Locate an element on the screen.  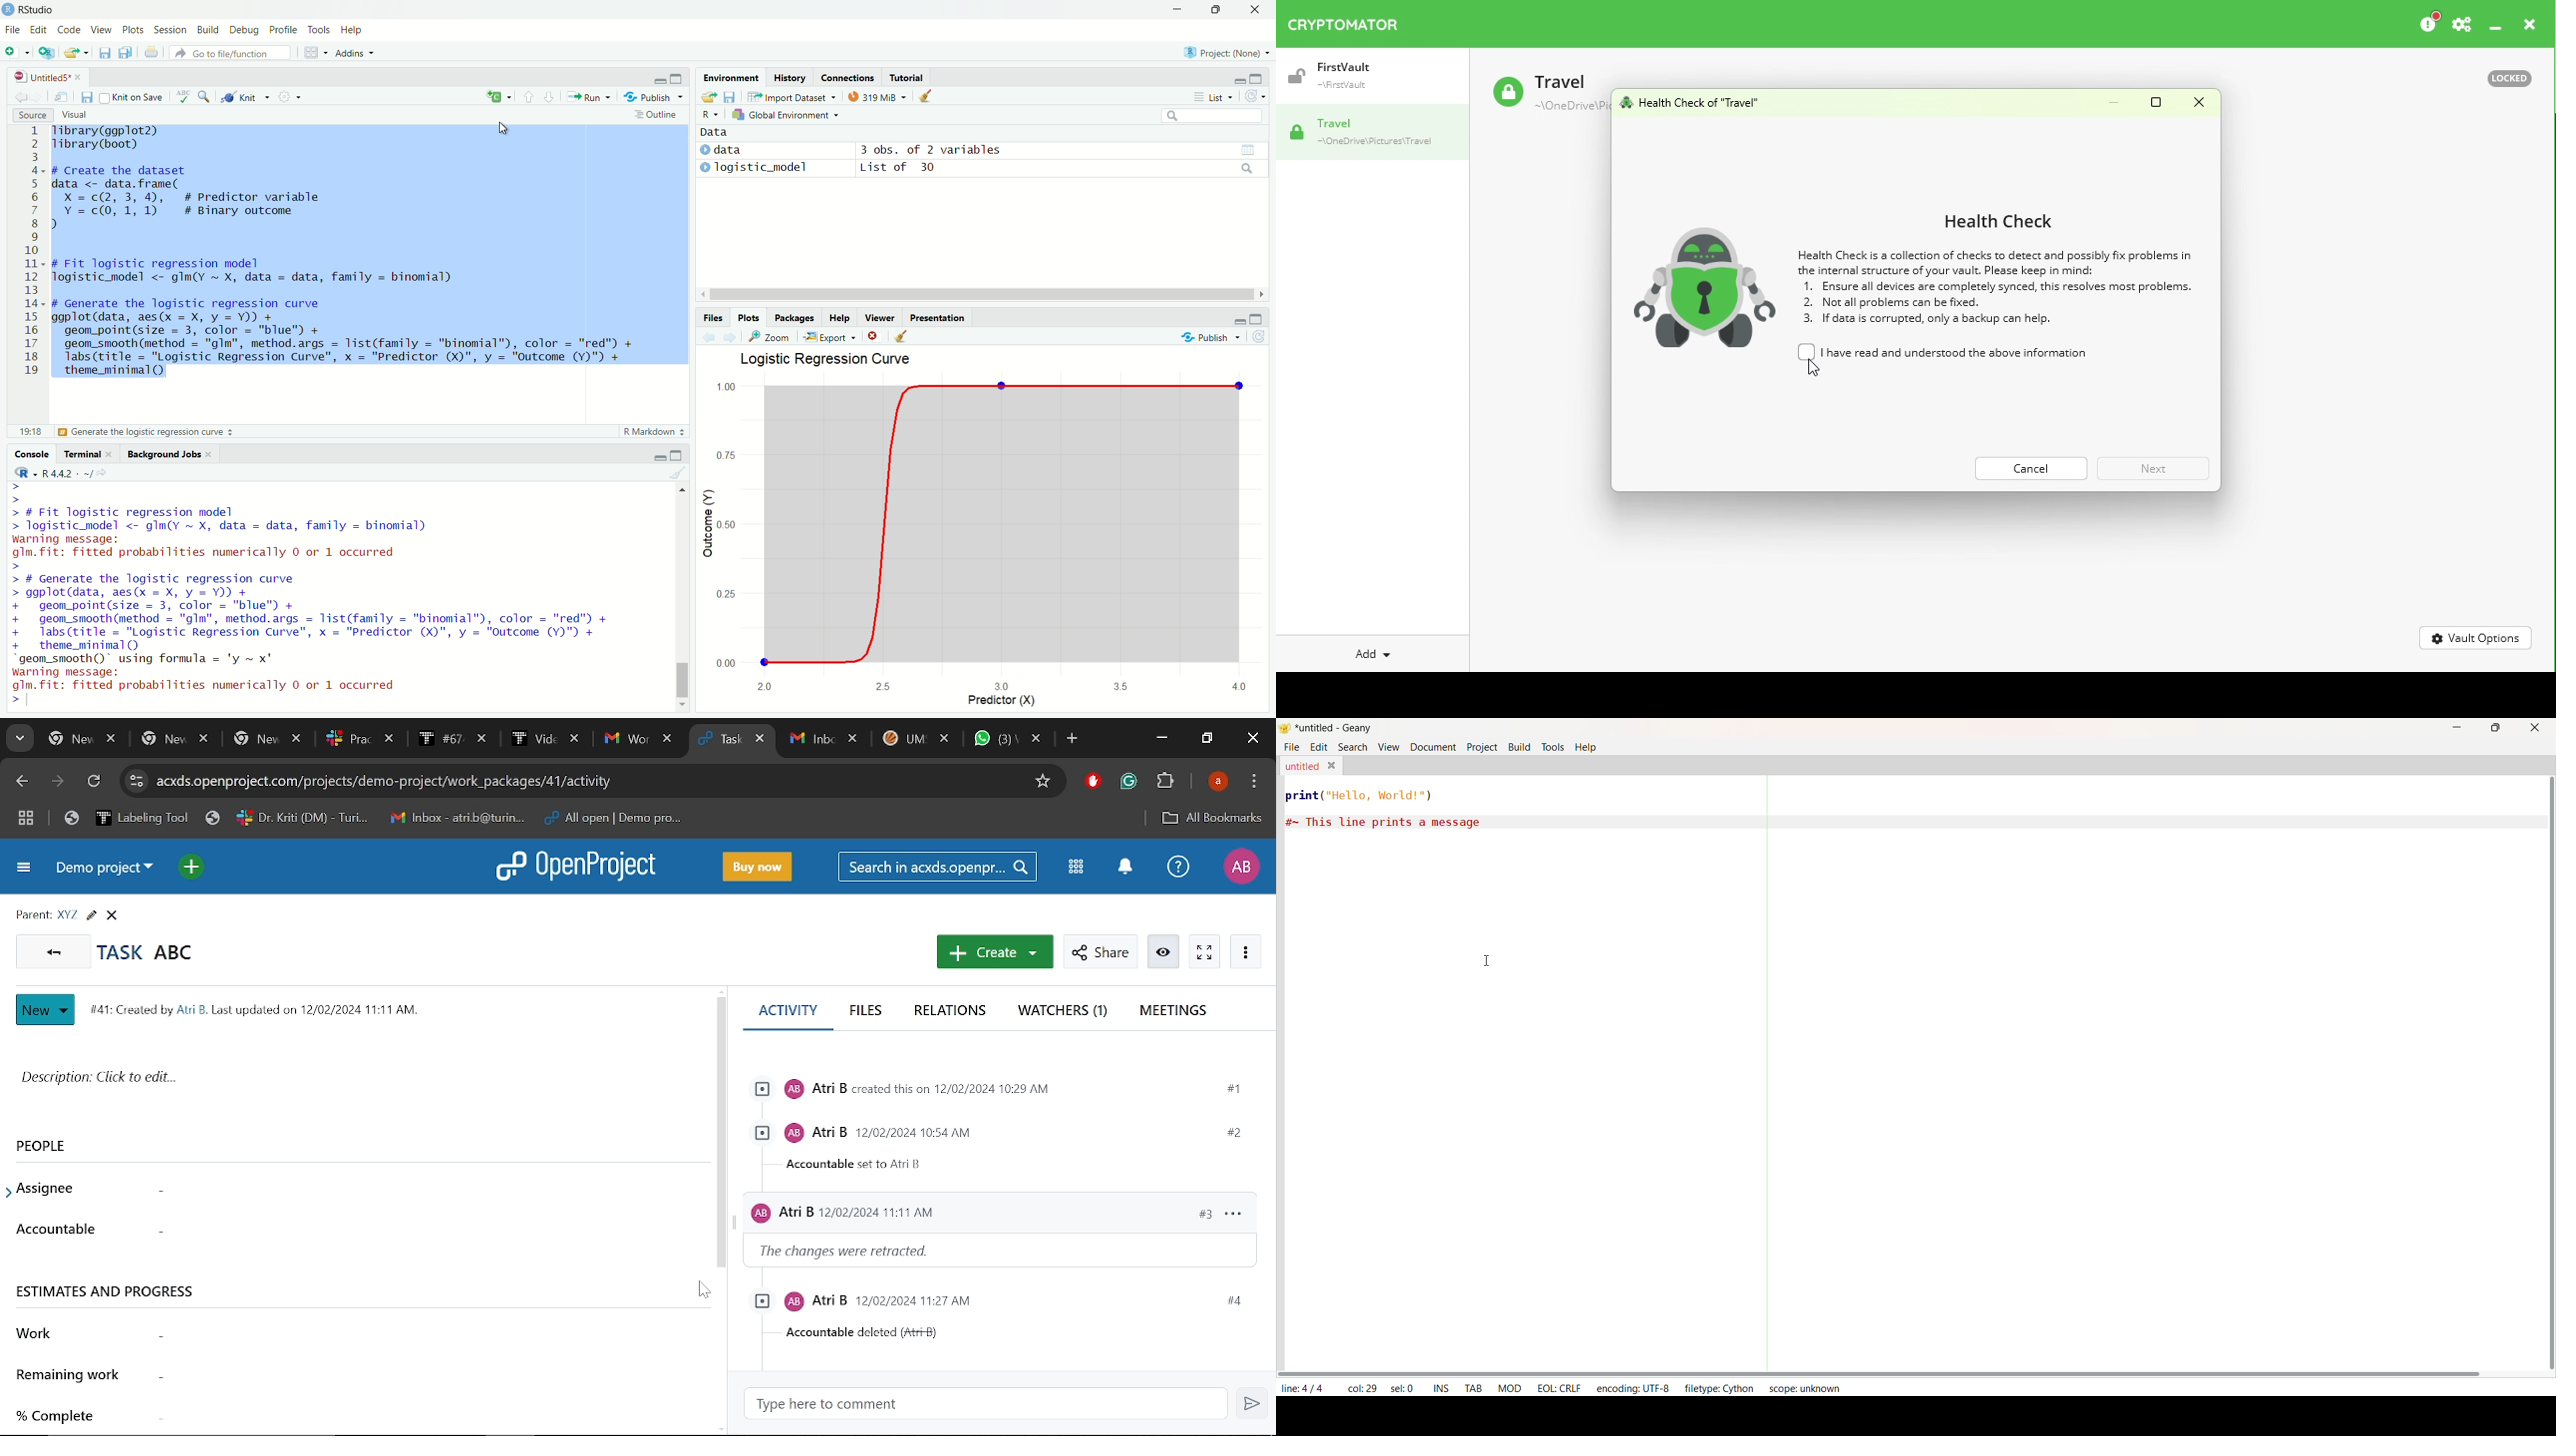
Save current document is located at coordinates (87, 98).